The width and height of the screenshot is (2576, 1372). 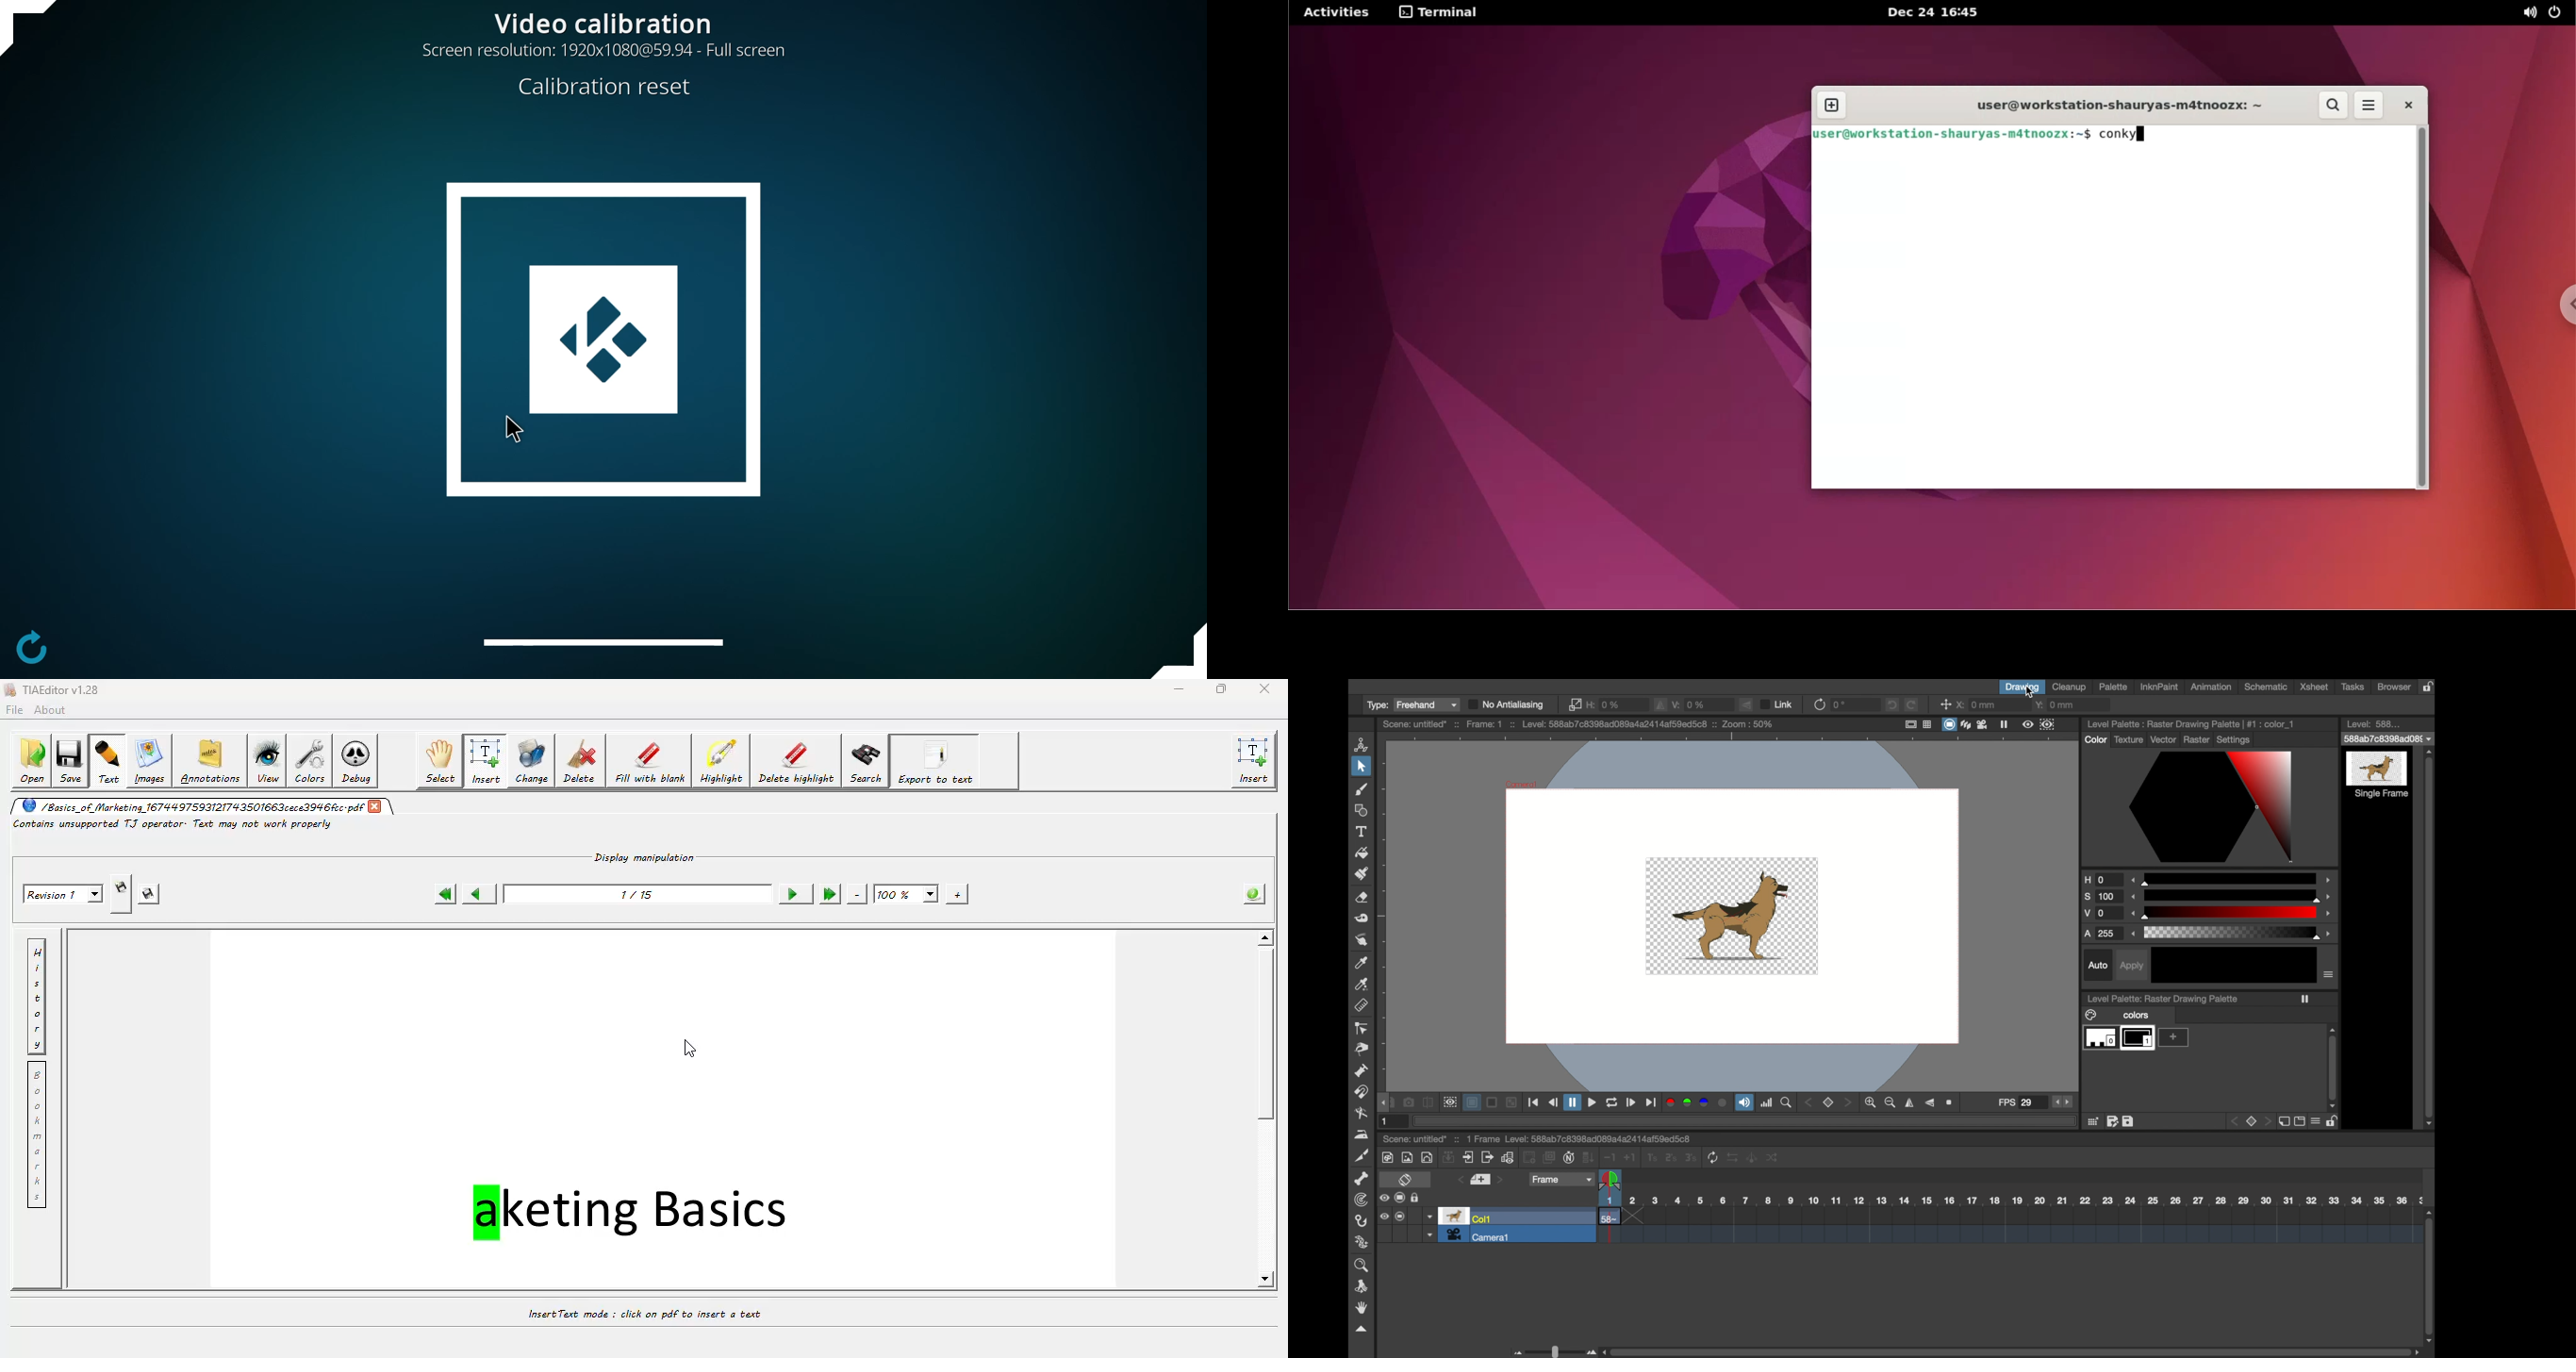 I want to click on snapshot, so click(x=1409, y=1103).